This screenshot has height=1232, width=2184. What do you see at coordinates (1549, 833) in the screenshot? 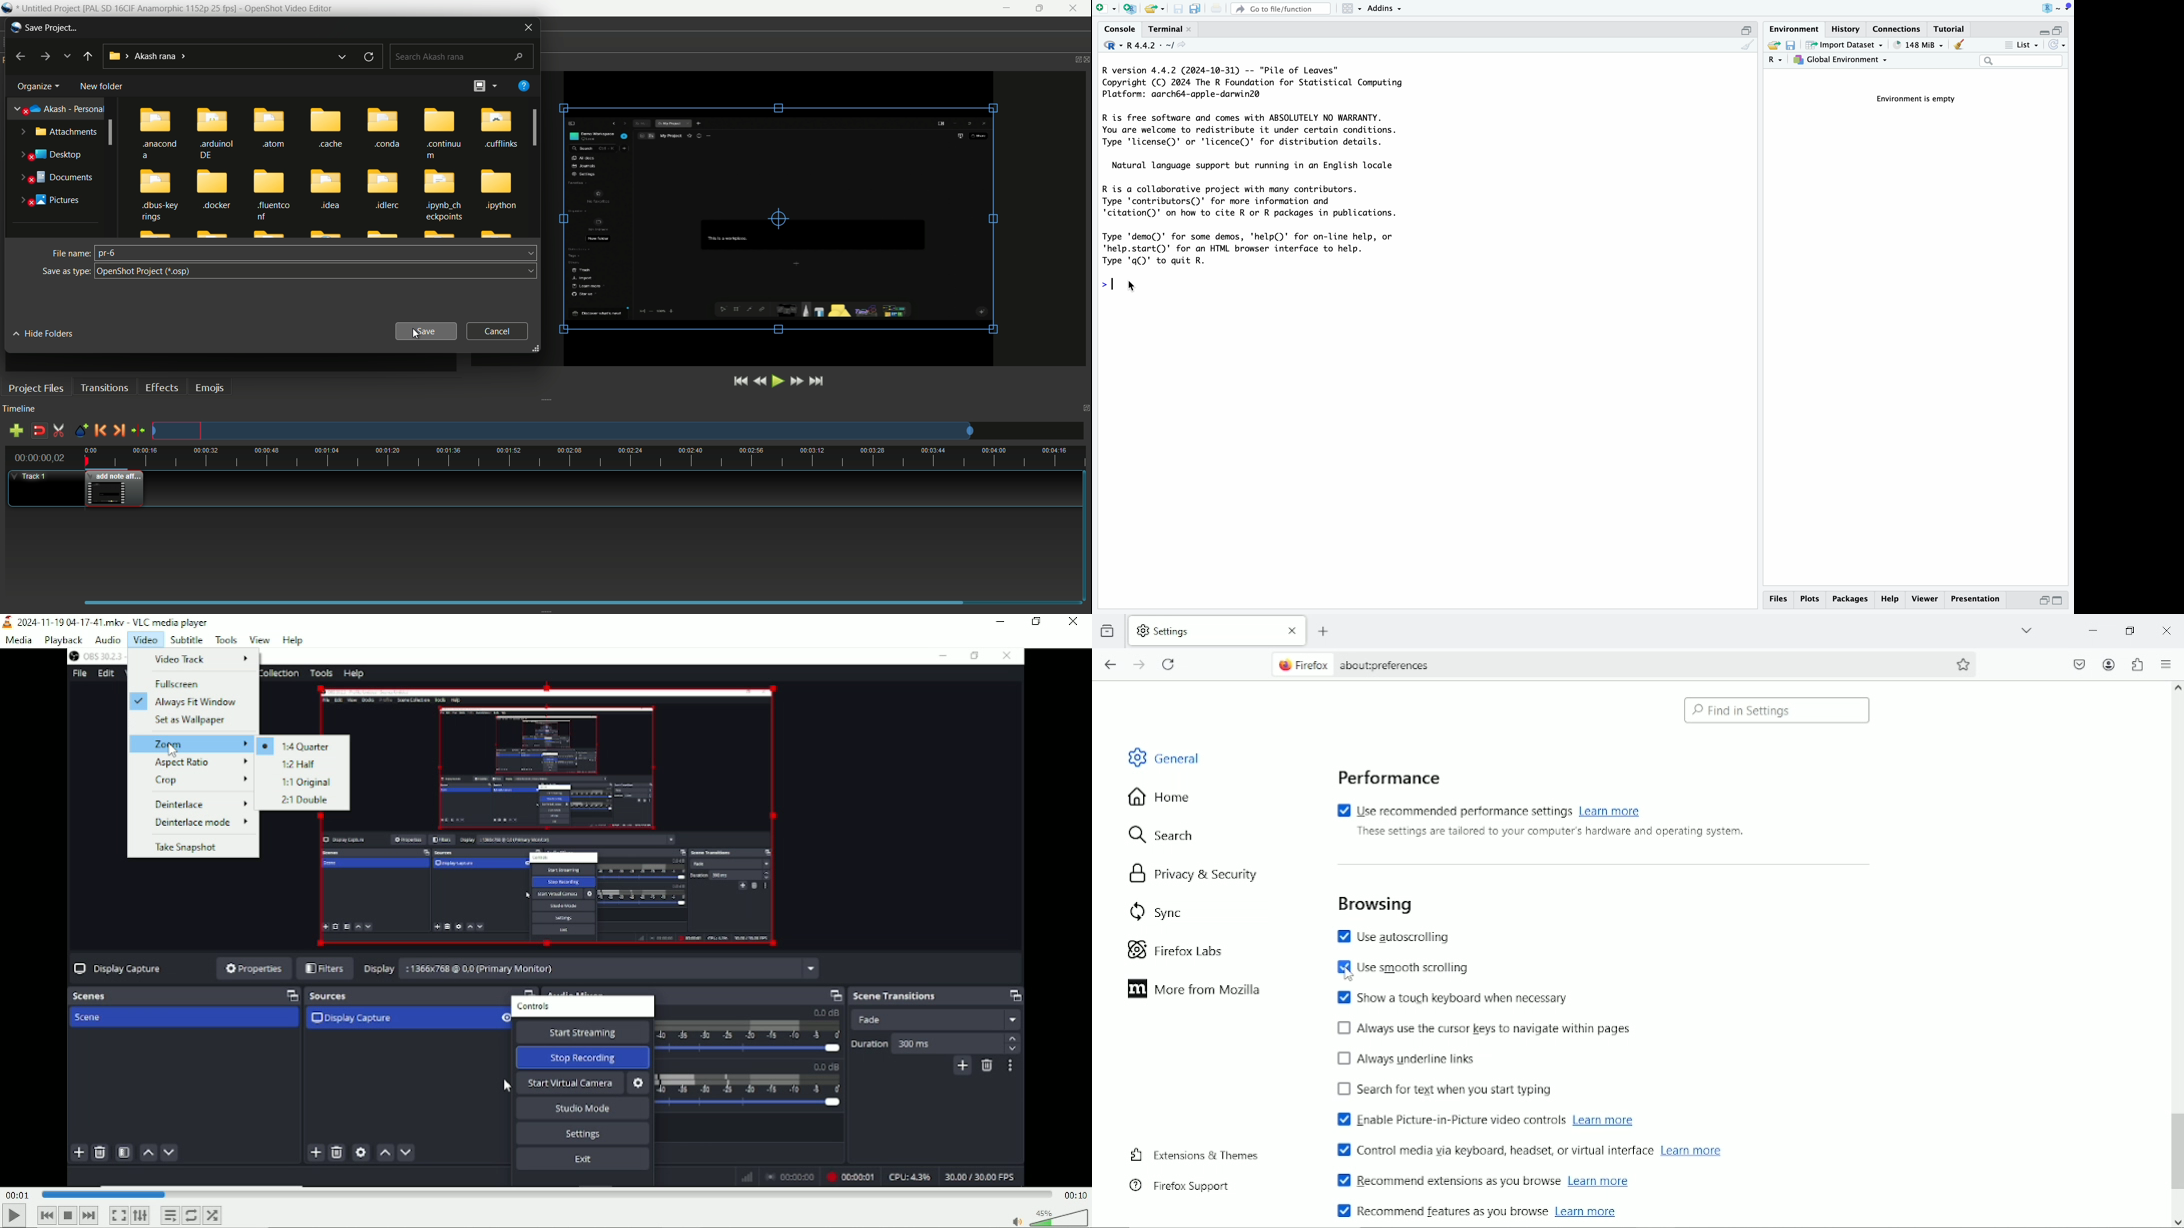
I see `These settings are tailored to your computer's hardware and operating system.` at bounding box center [1549, 833].